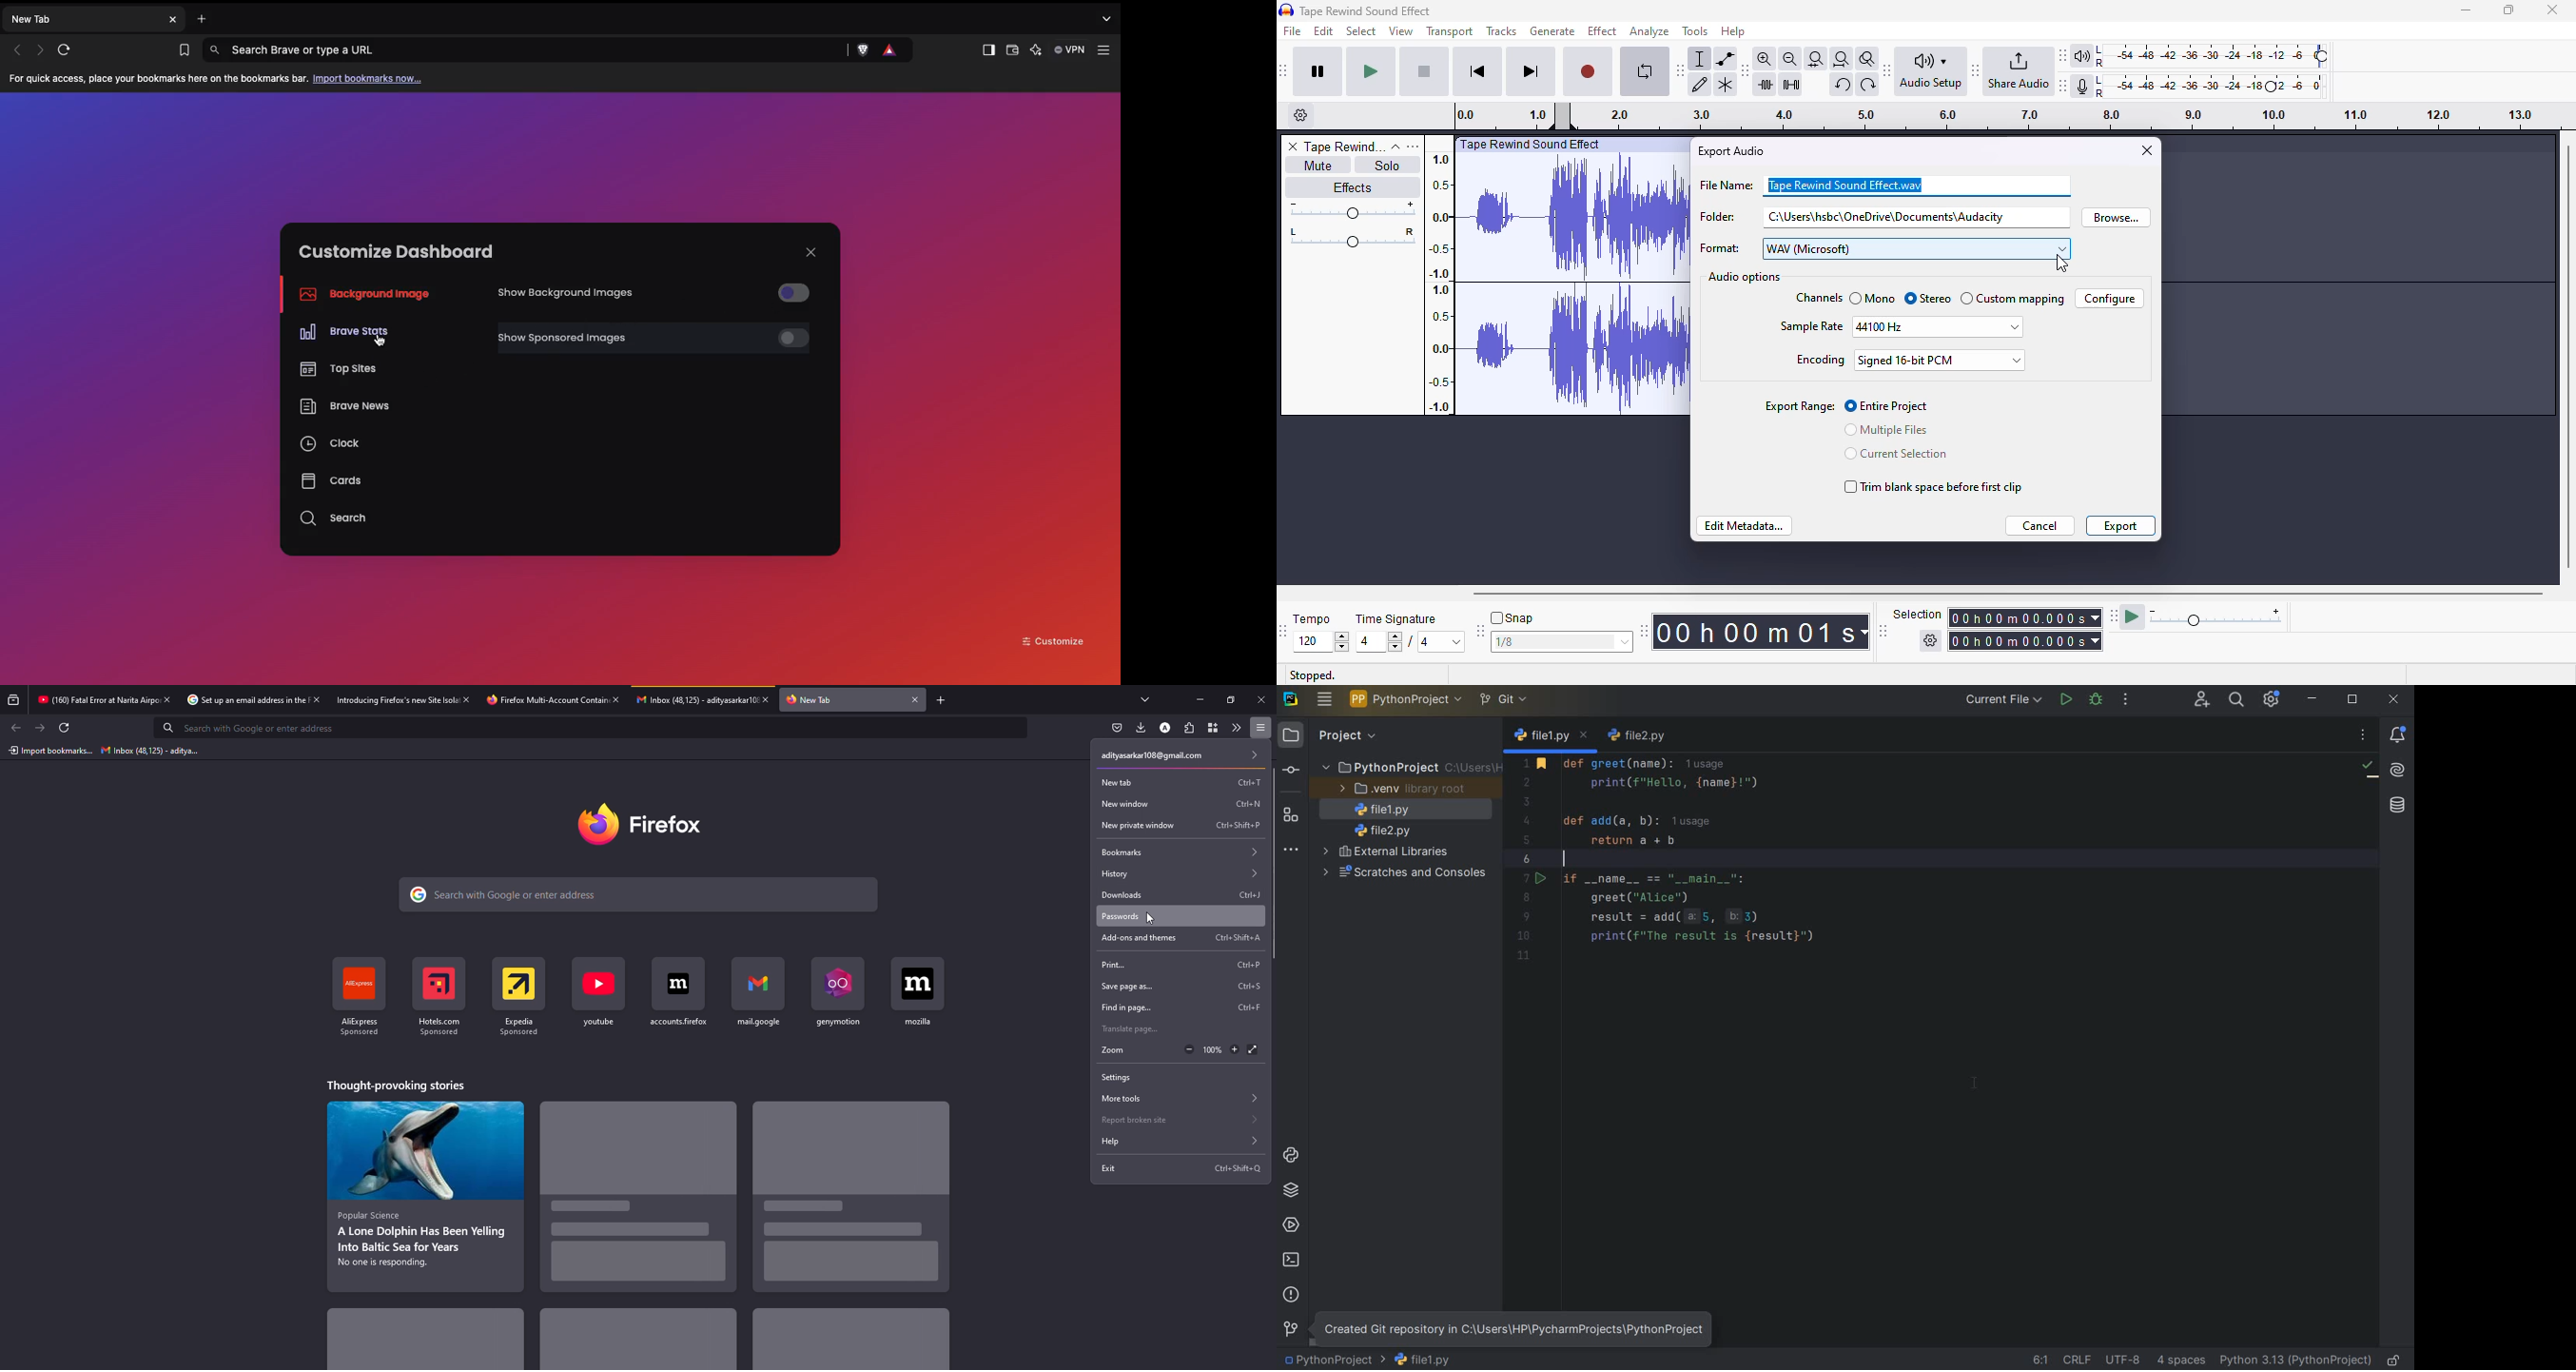 This screenshot has width=2576, height=1372. Describe the element at coordinates (1888, 248) in the screenshot. I see `format` at that location.